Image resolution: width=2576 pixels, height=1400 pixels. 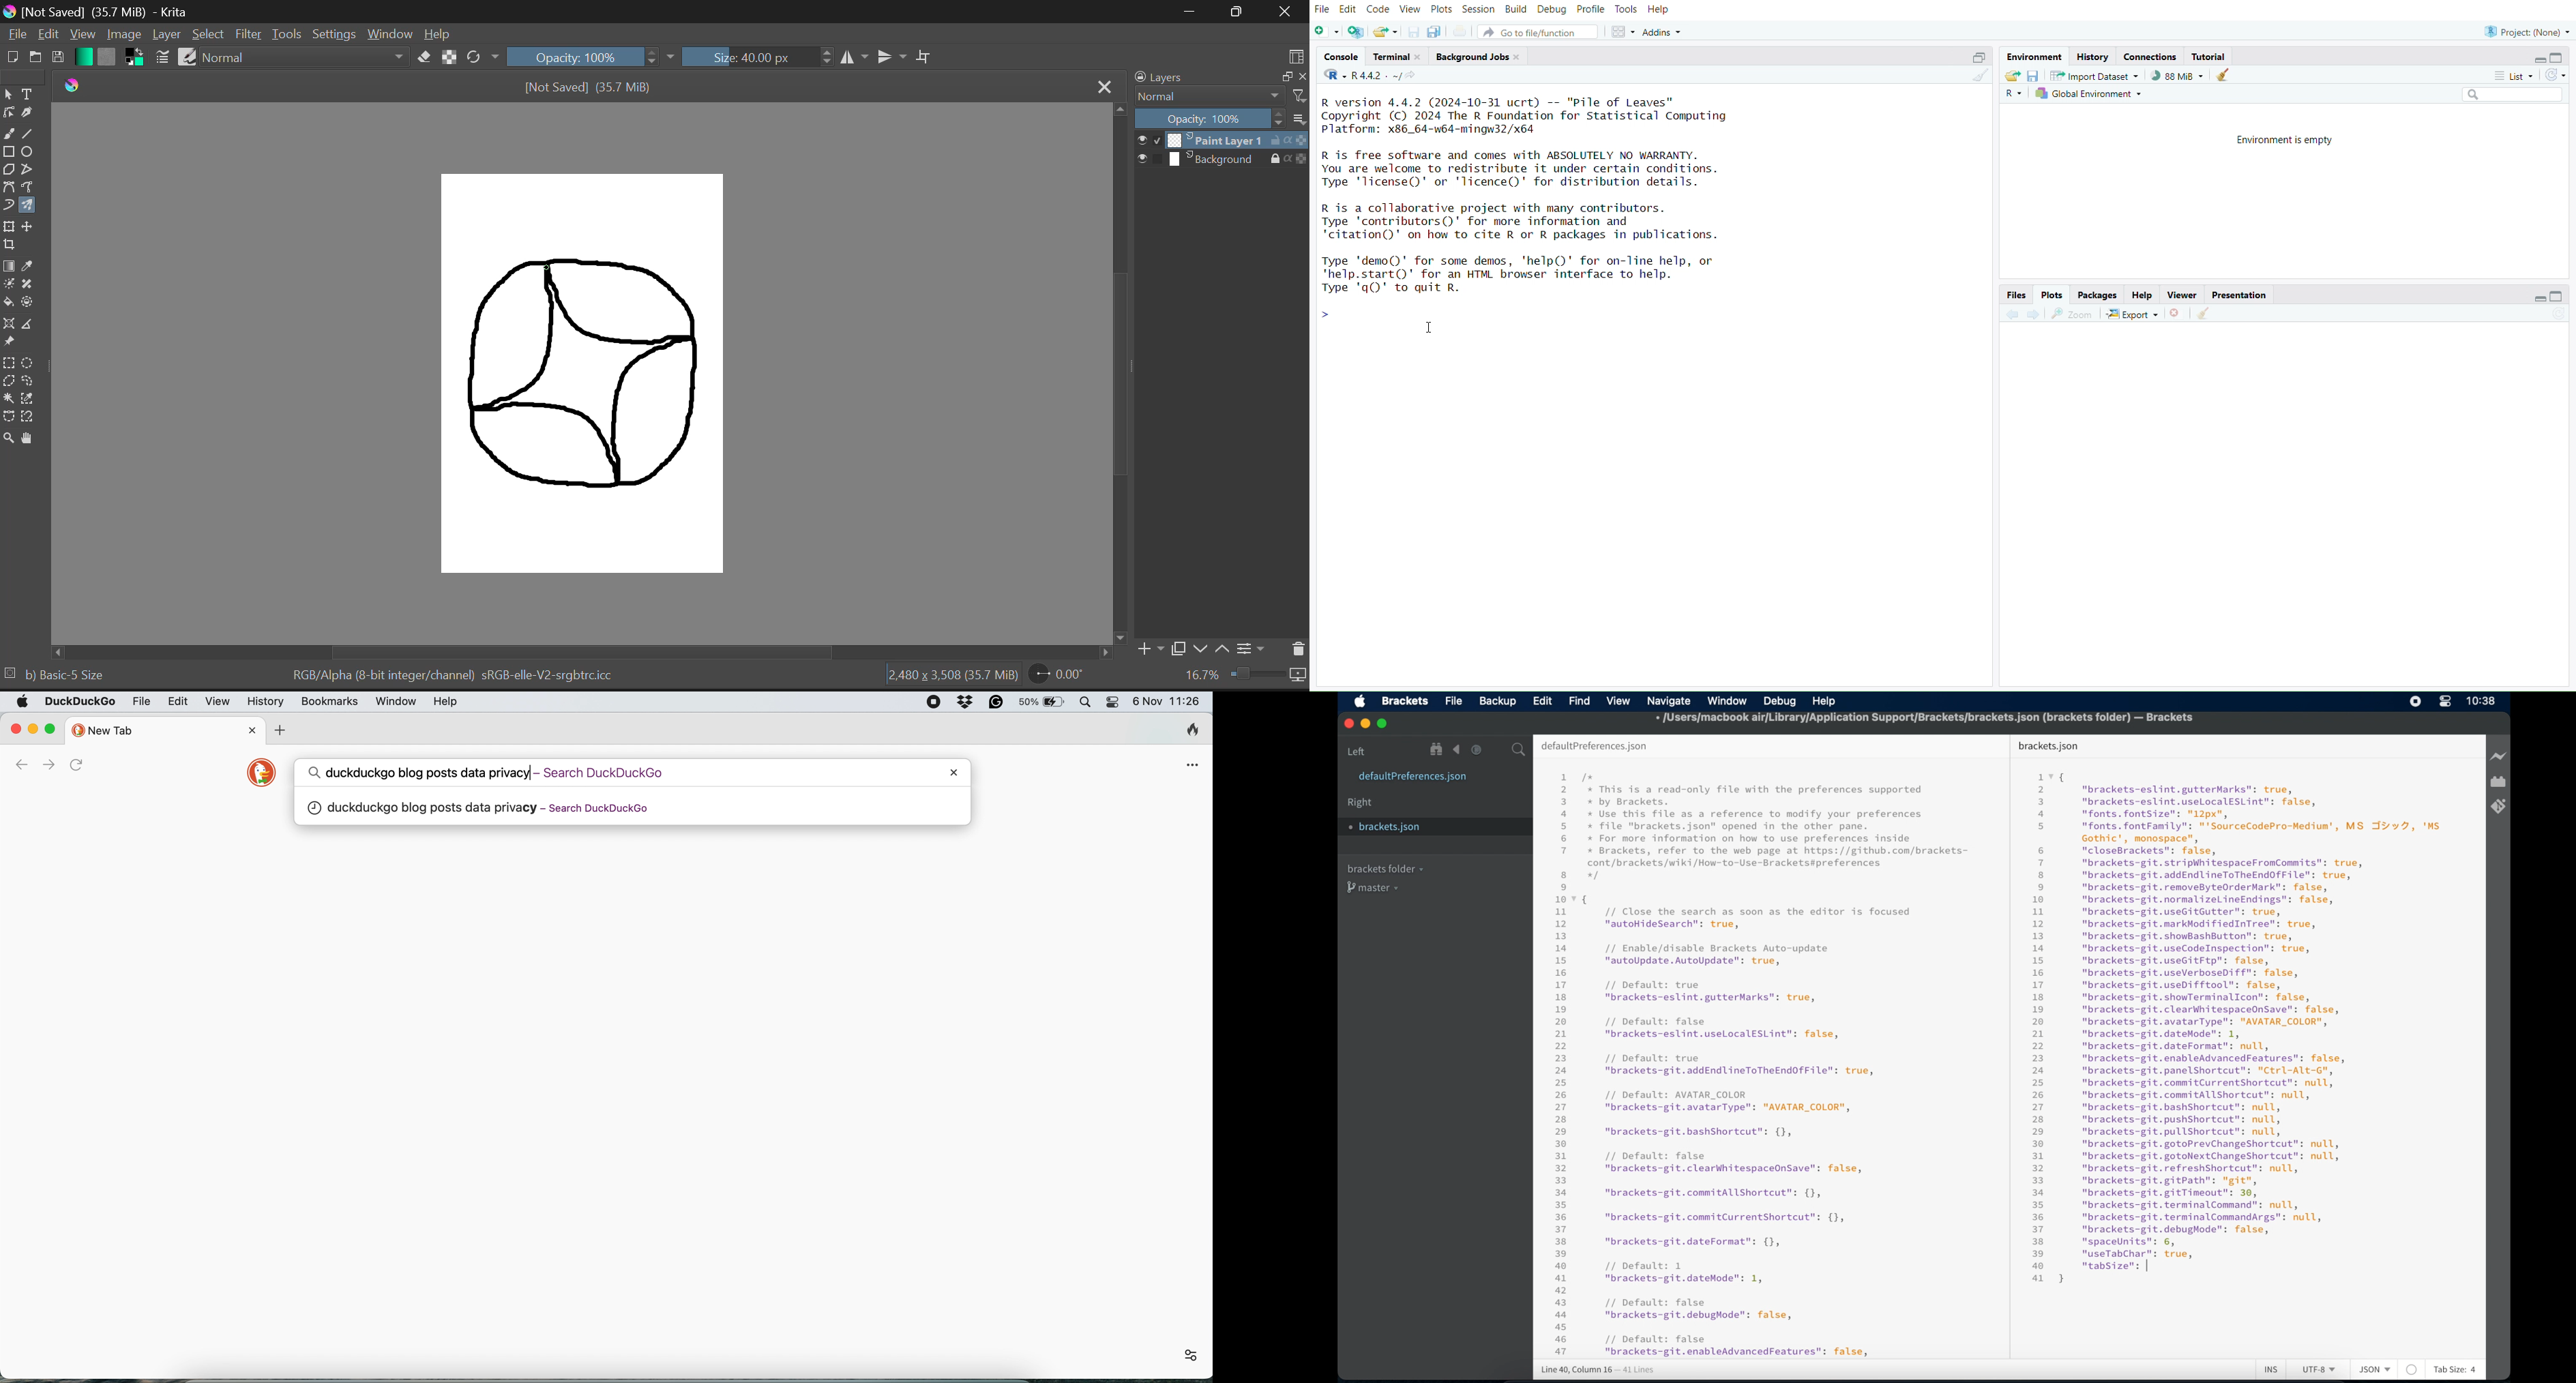 I want to click on Multibrush Tool Selected, so click(x=30, y=204).